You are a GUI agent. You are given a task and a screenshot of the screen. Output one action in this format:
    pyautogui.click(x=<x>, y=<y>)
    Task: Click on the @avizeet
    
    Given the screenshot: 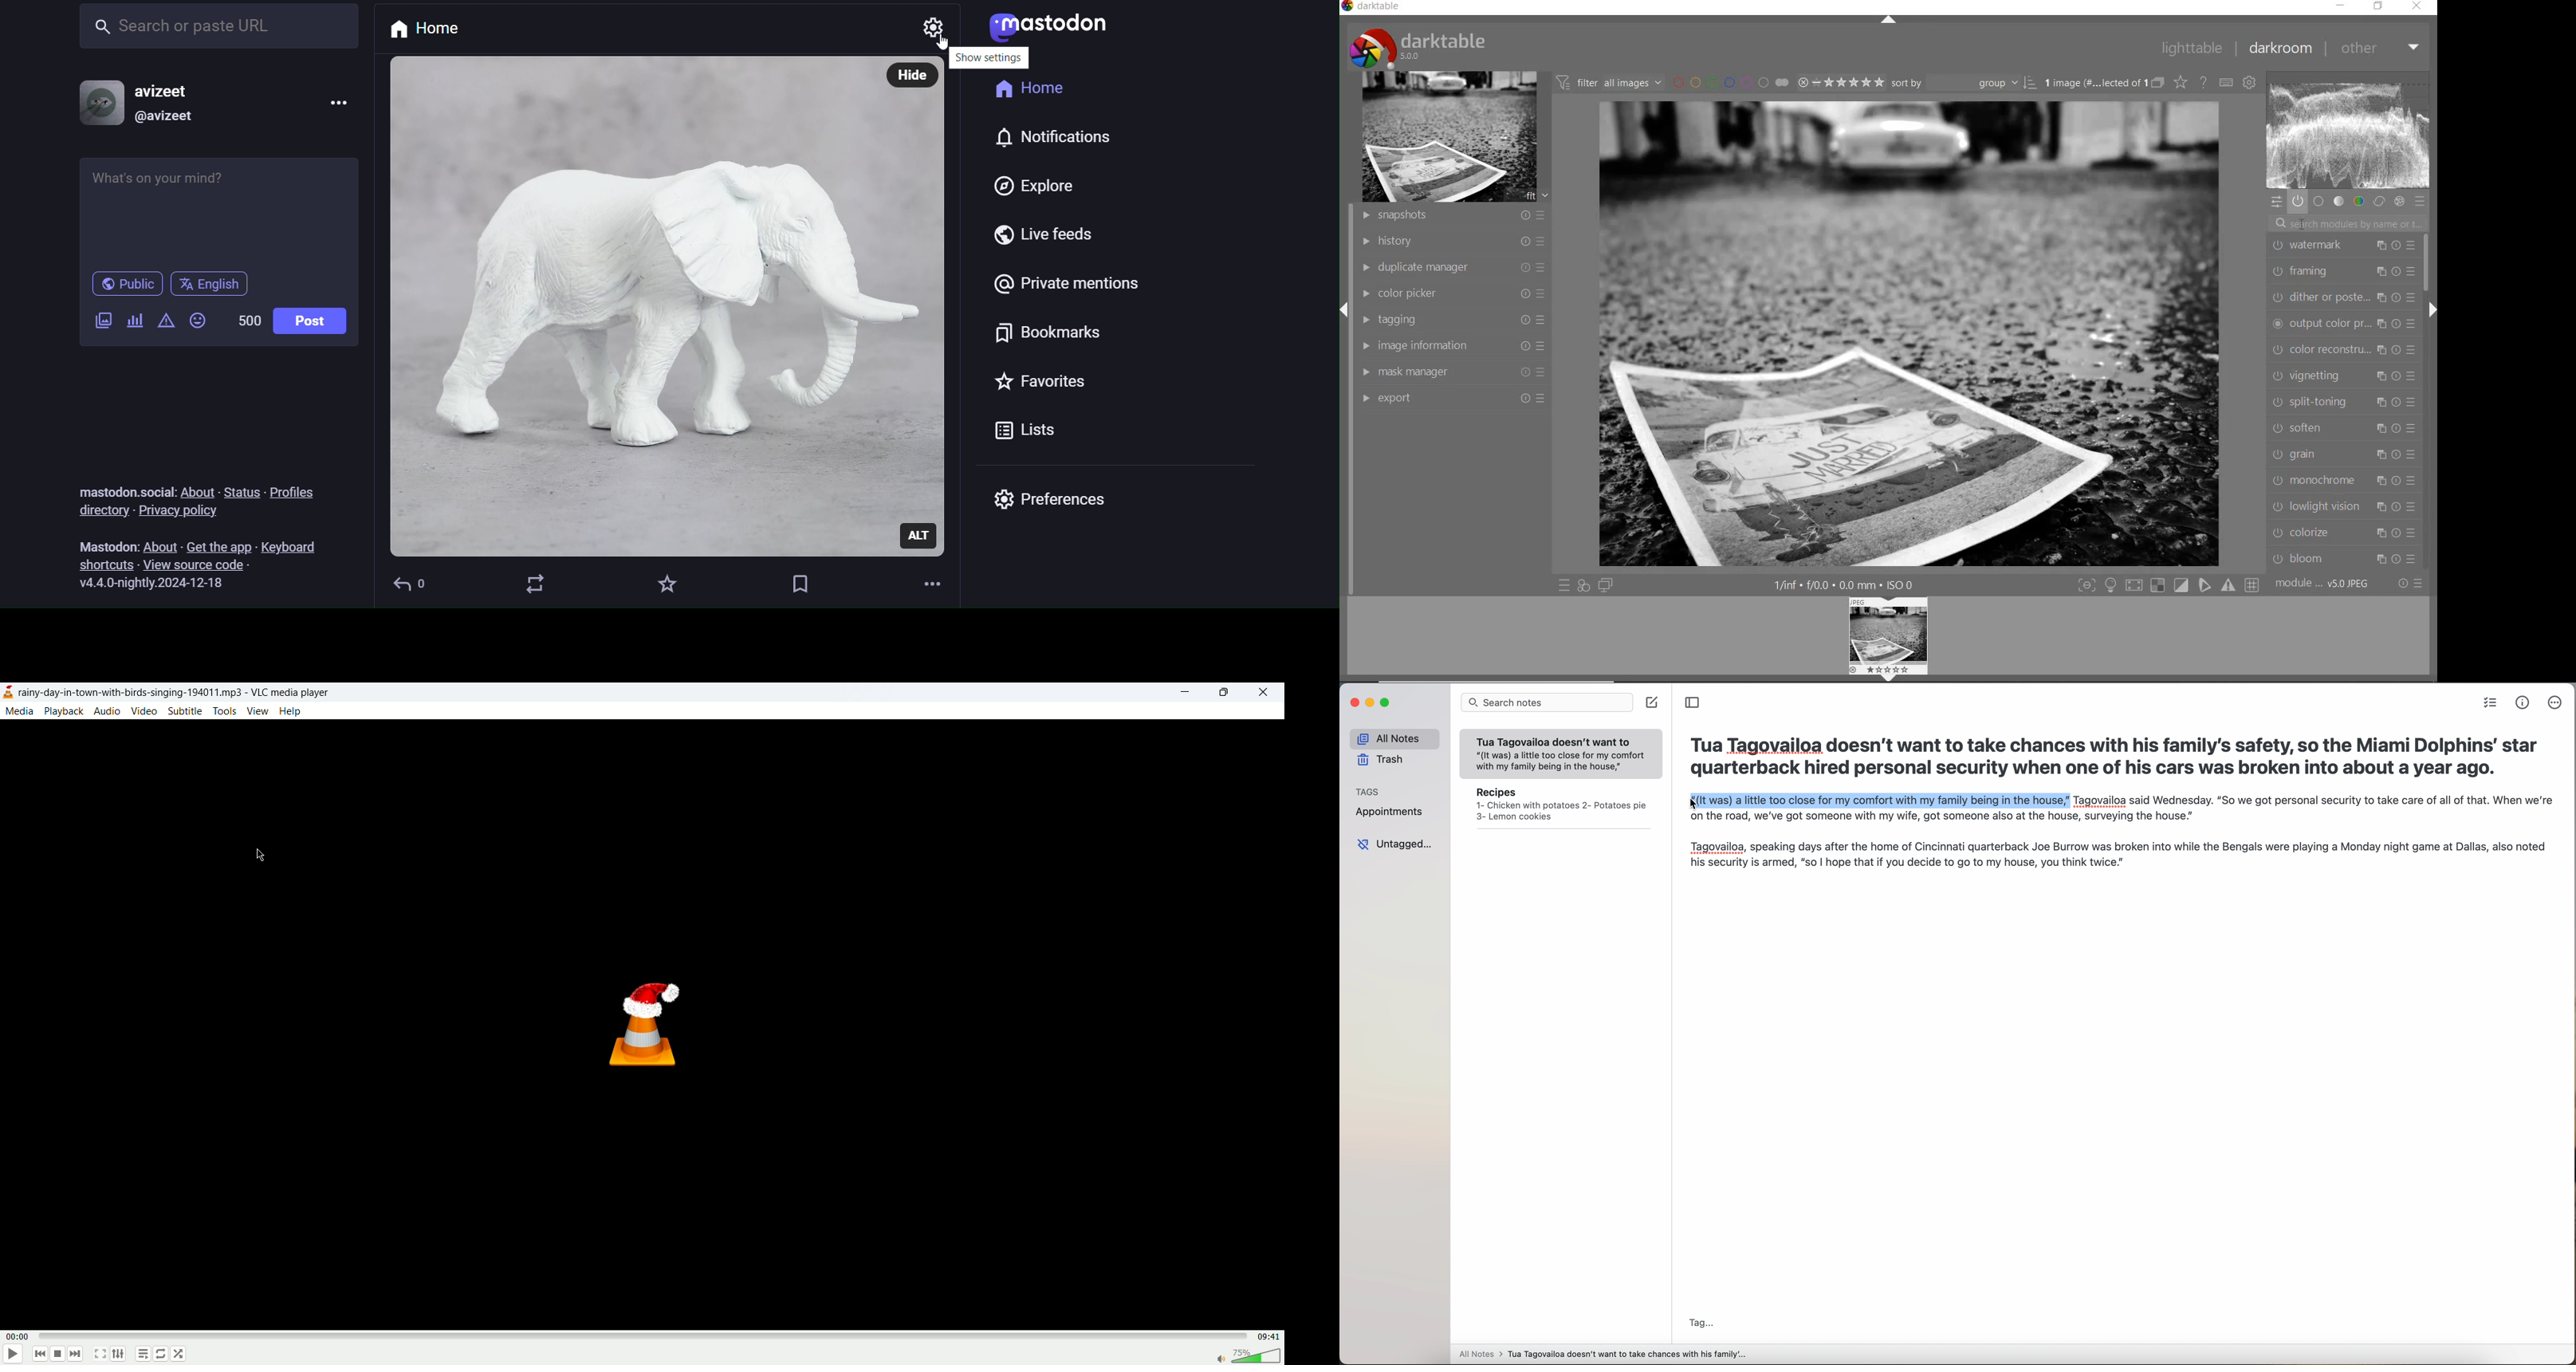 What is the action you would take?
    pyautogui.click(x=171, y=117)
    